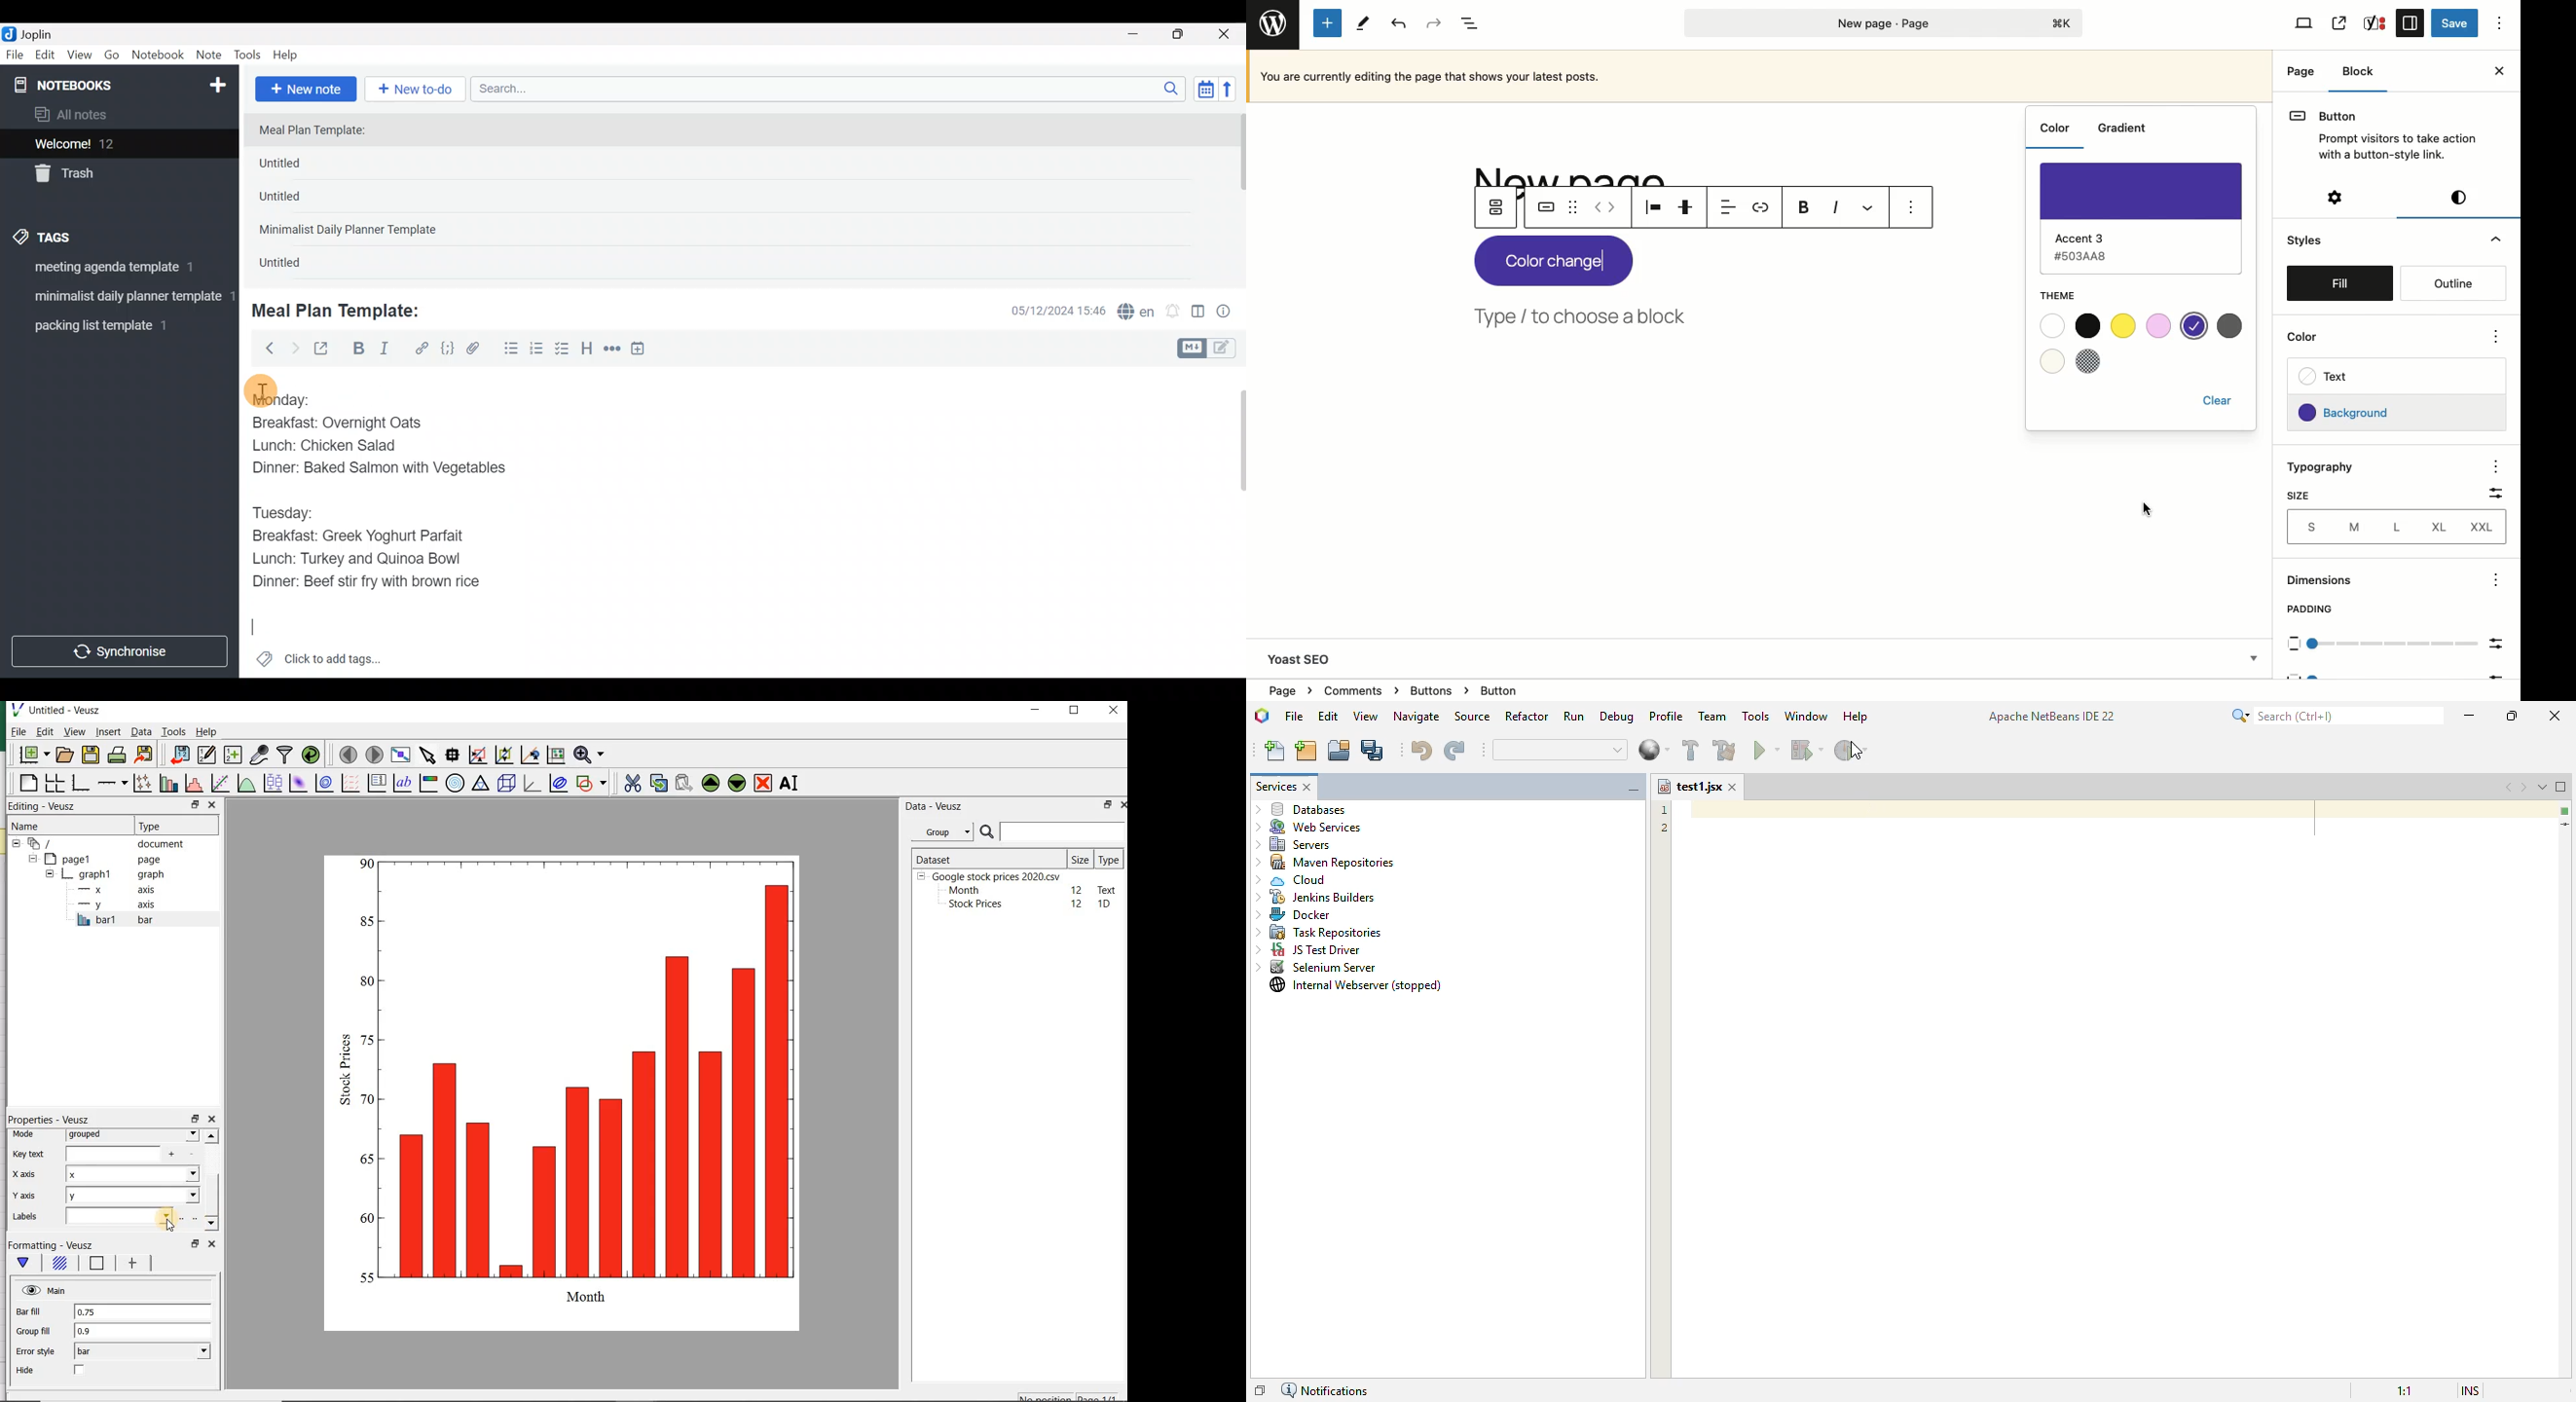 This screenshot has height=1428, width=2576. What do you see at coordinates (383, 351) in the screenshot?
I see `Italic` at bounding box center [383, 351].